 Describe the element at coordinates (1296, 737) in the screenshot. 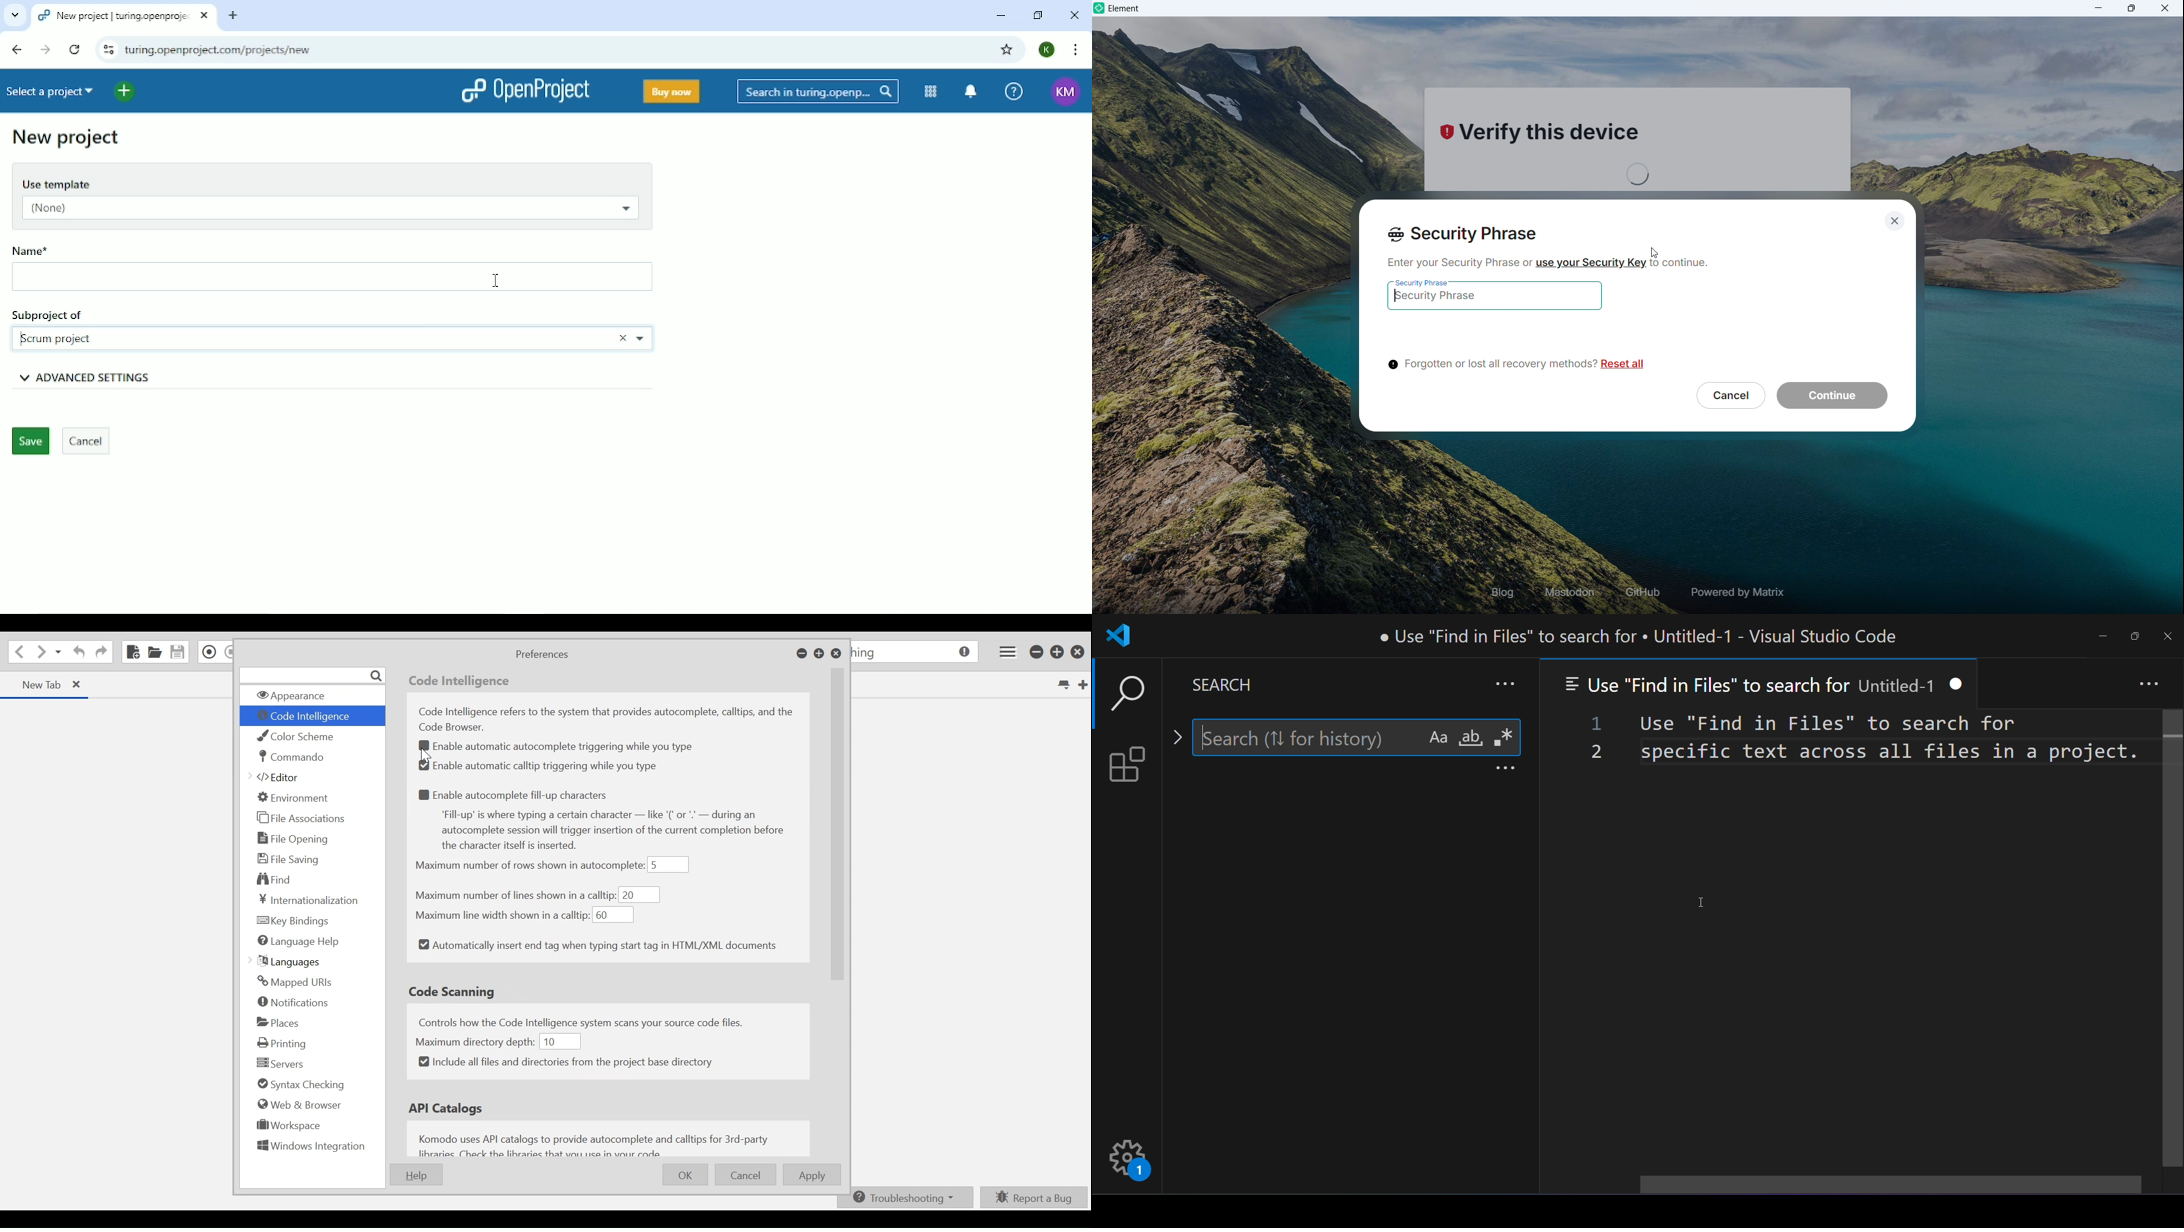

I see `search here` at that location.